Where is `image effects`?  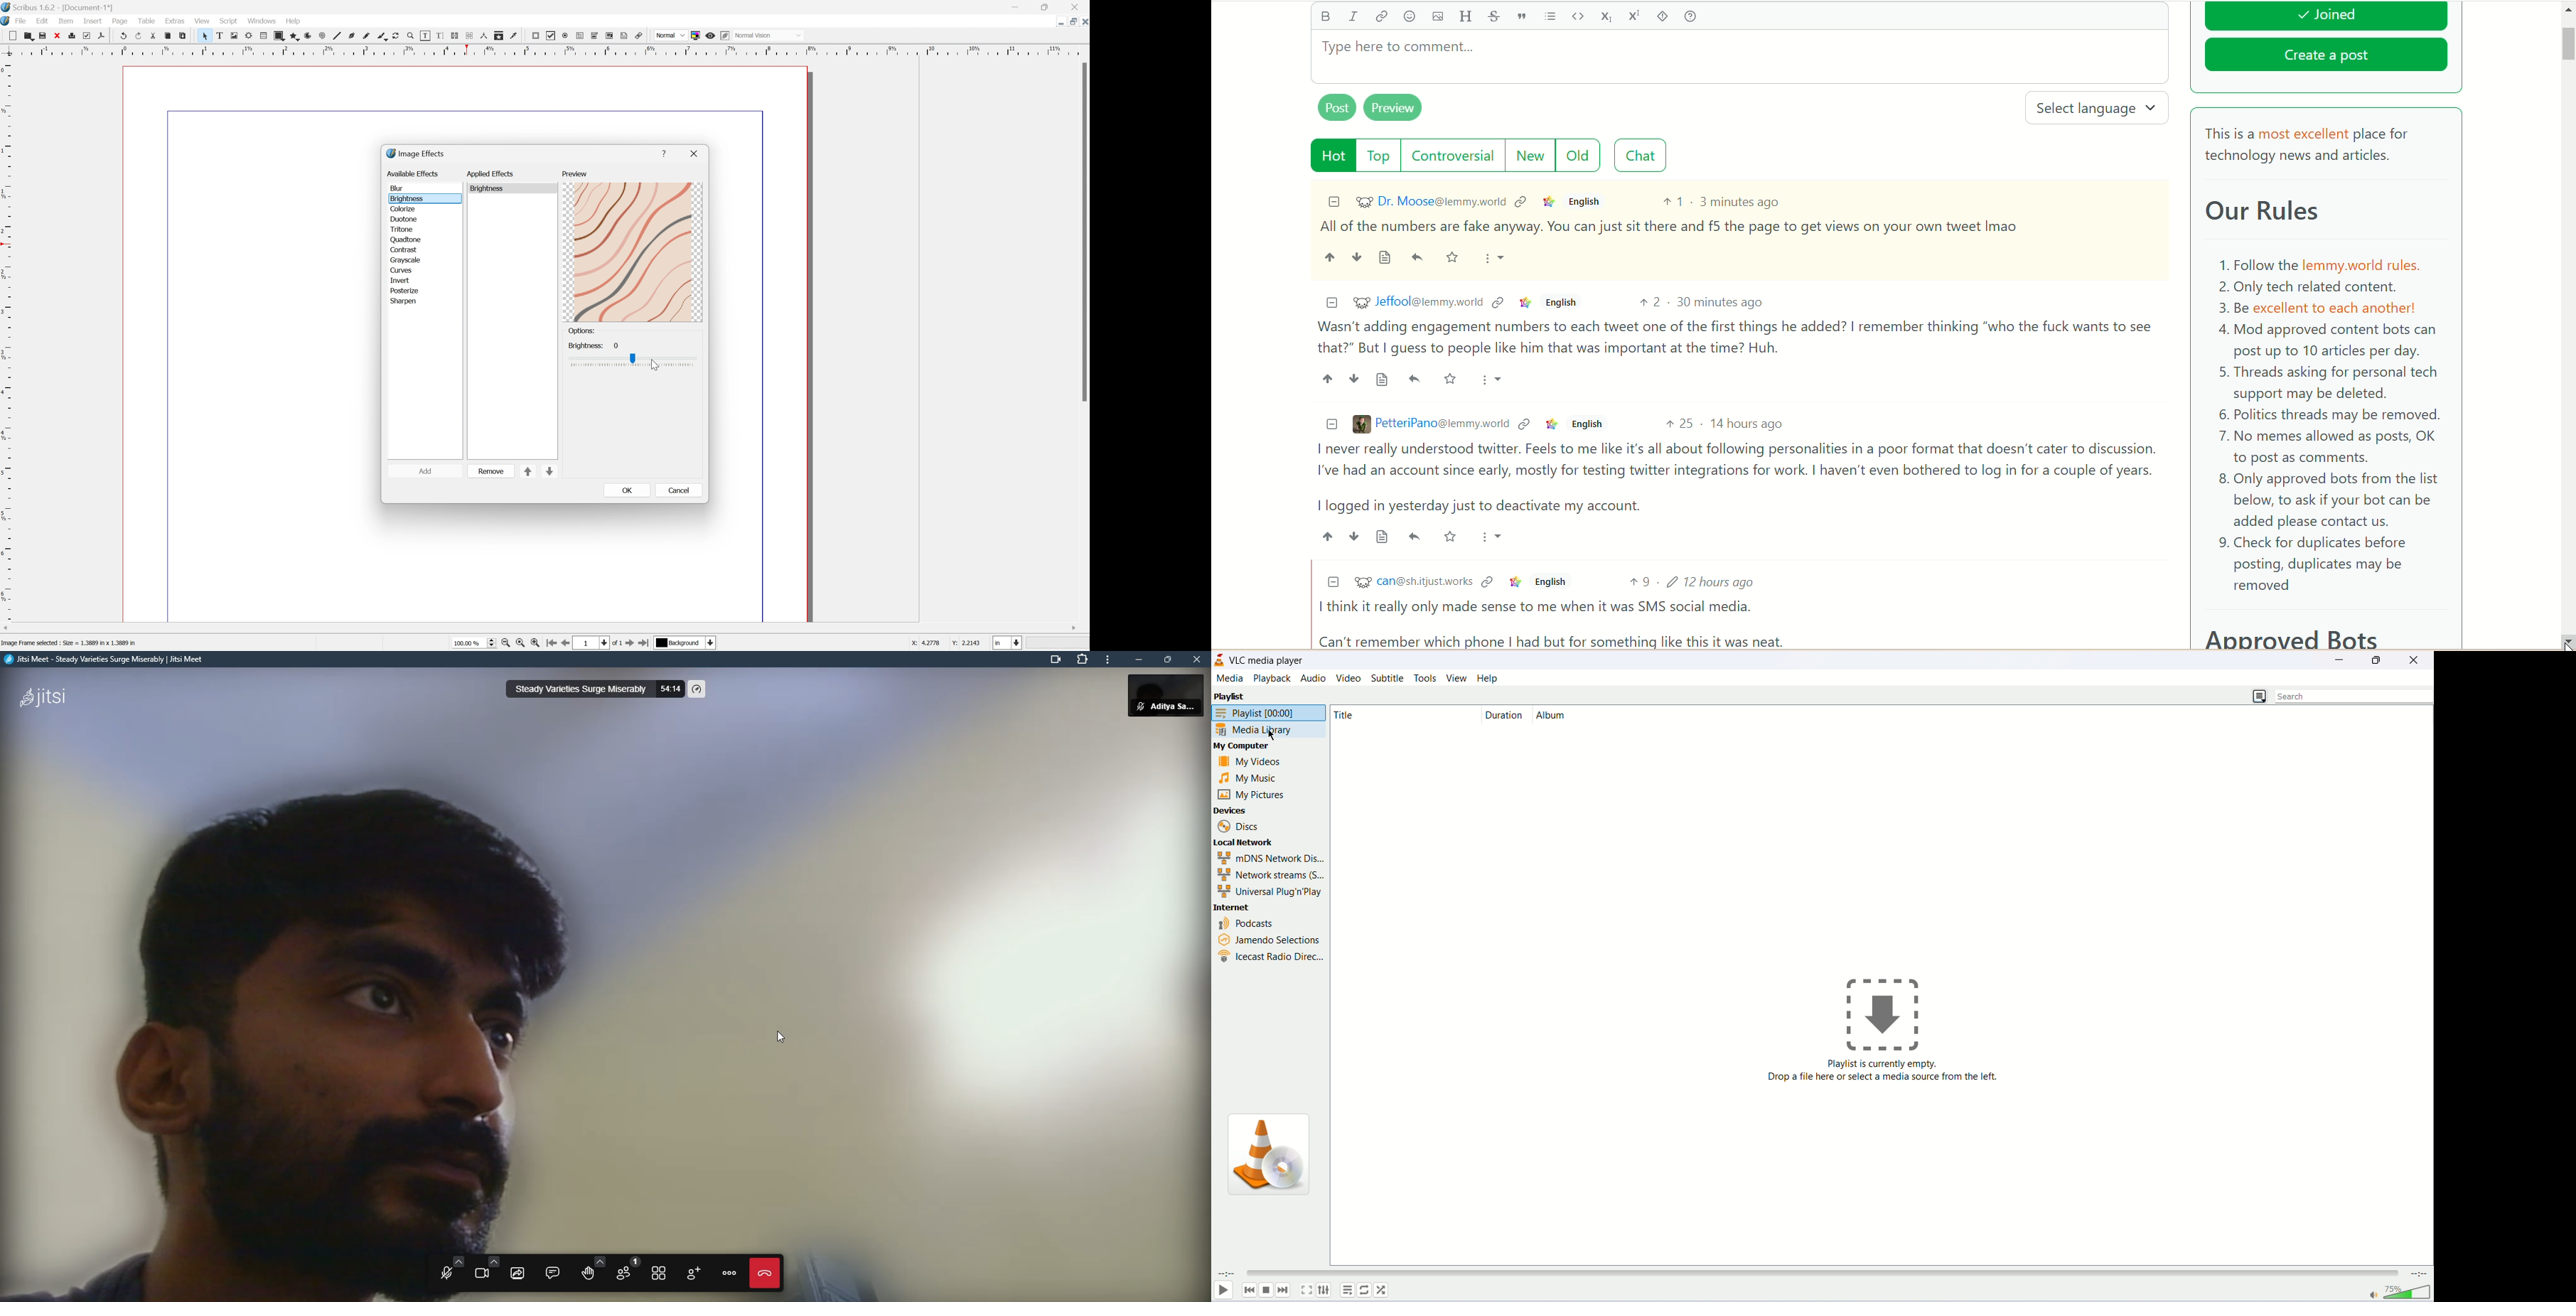
image effects is located at coordinates (416, 153).